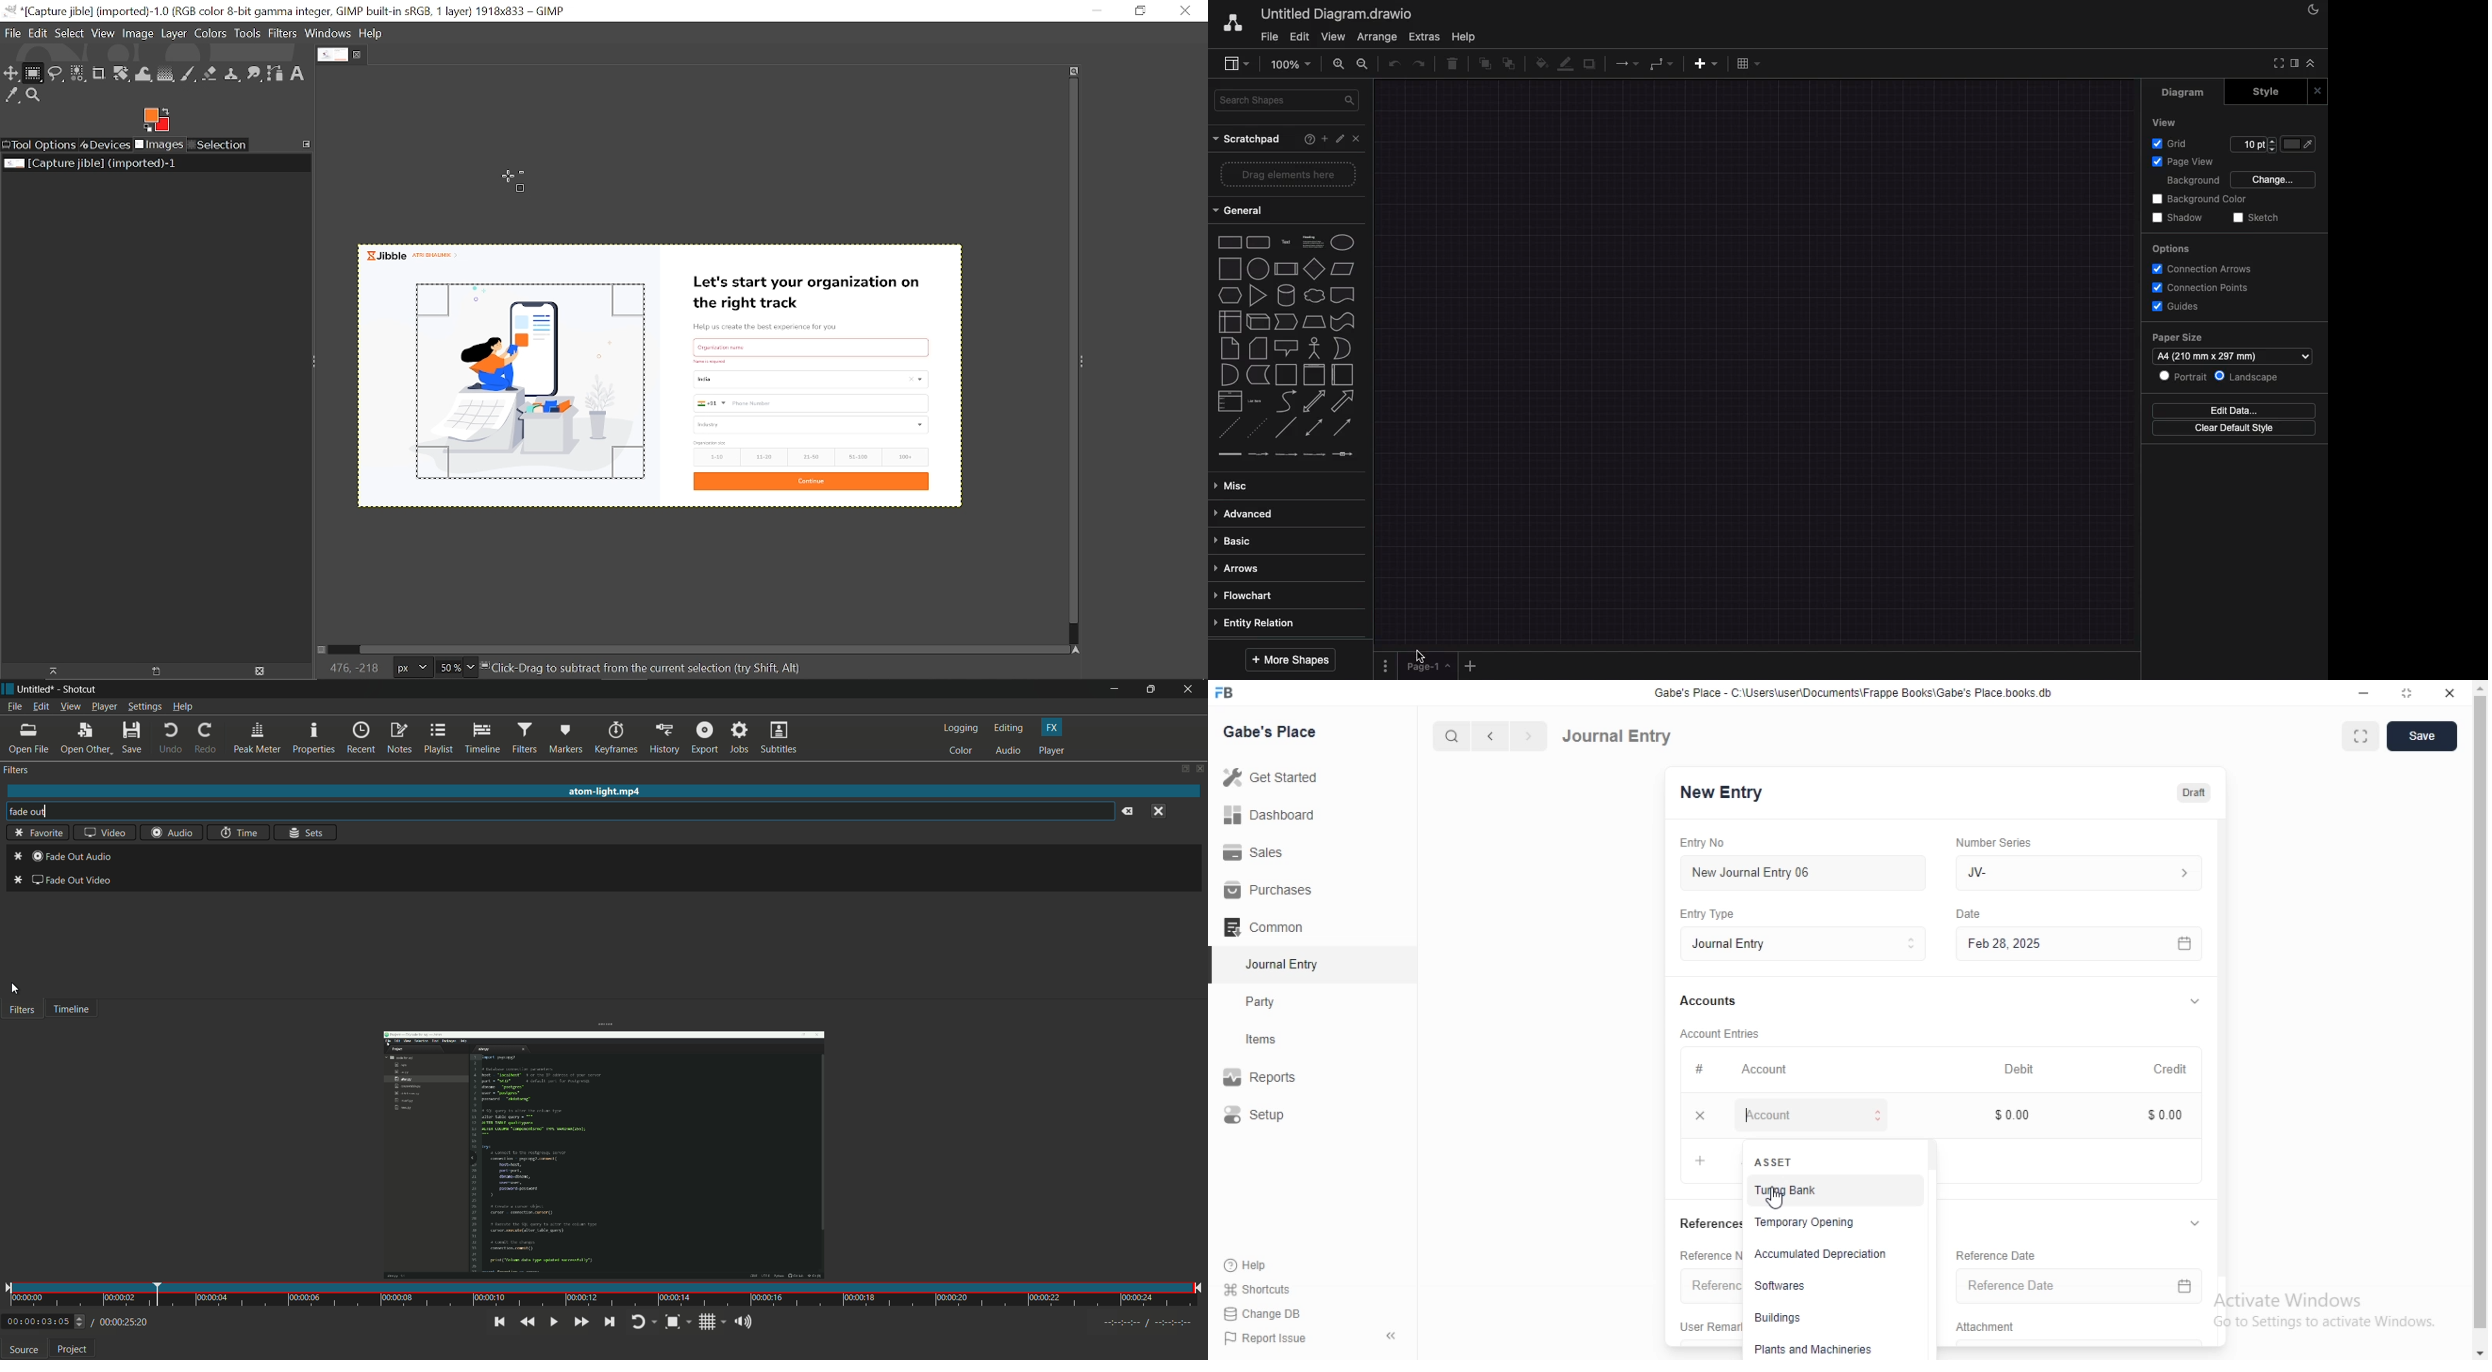  I want to click on Zoom when window size changes, so click(1075, 71).